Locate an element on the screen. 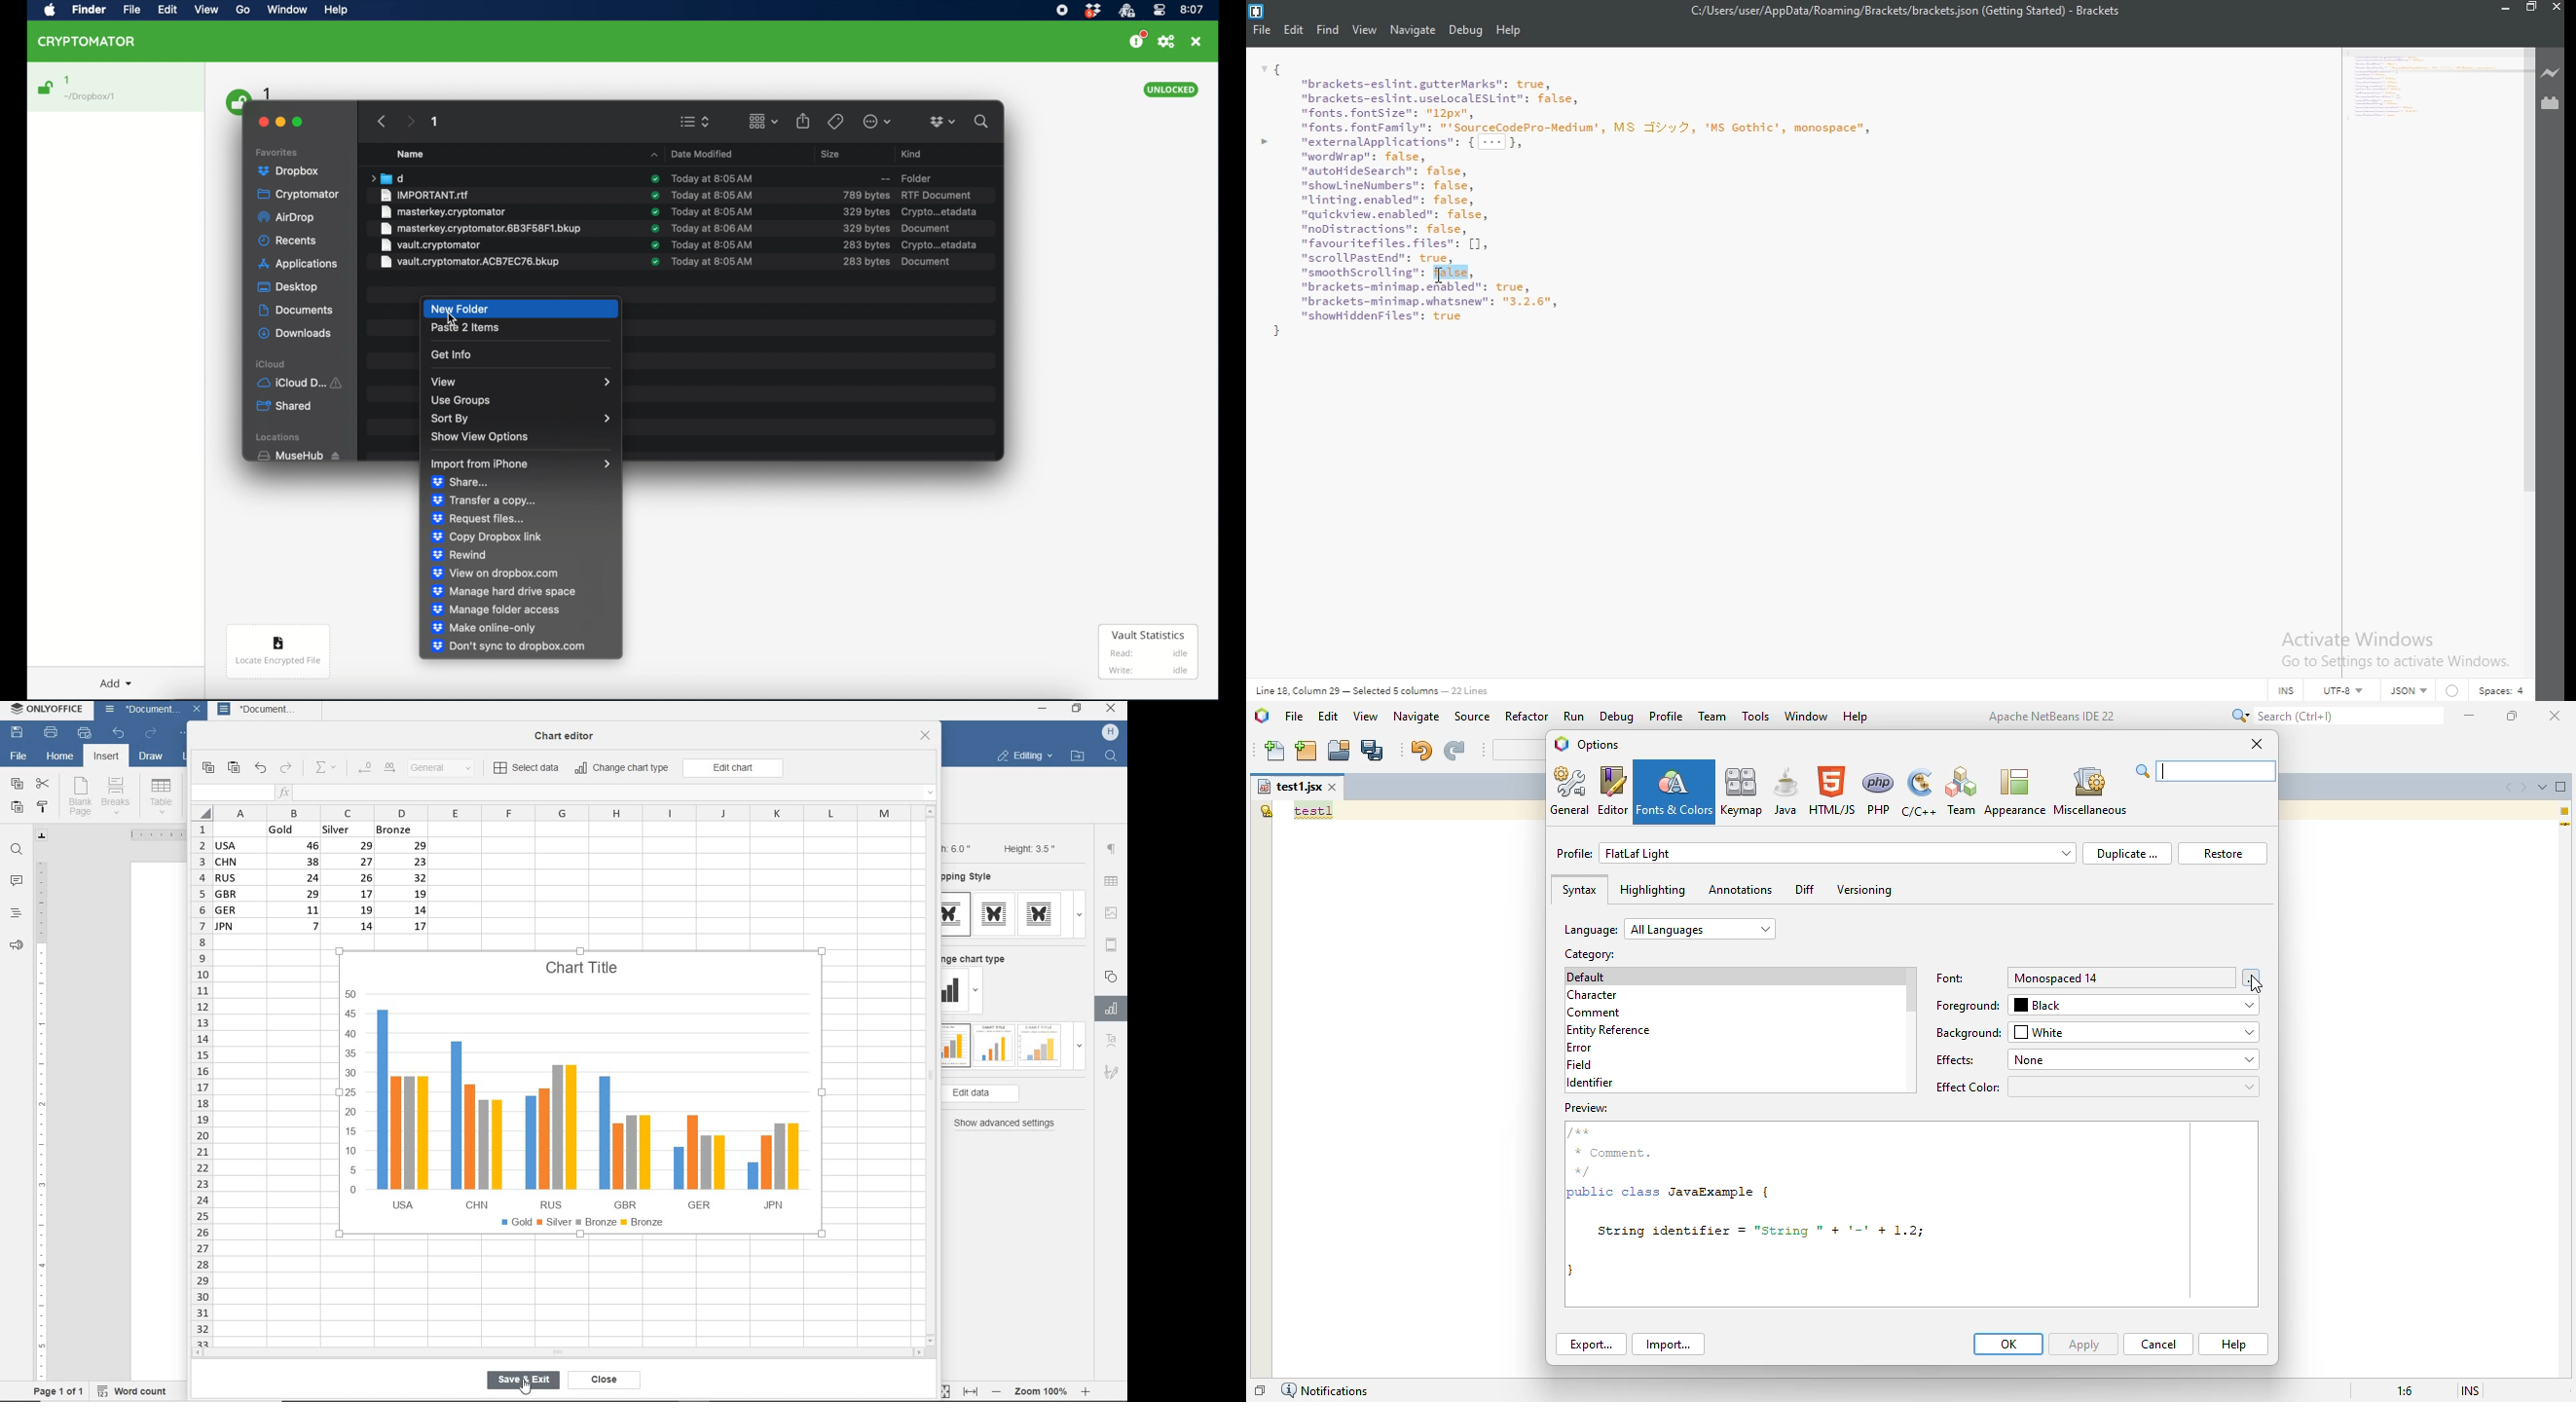 This screenshot has height=1428, width=2576. cut is located at coordinates (44, 782).